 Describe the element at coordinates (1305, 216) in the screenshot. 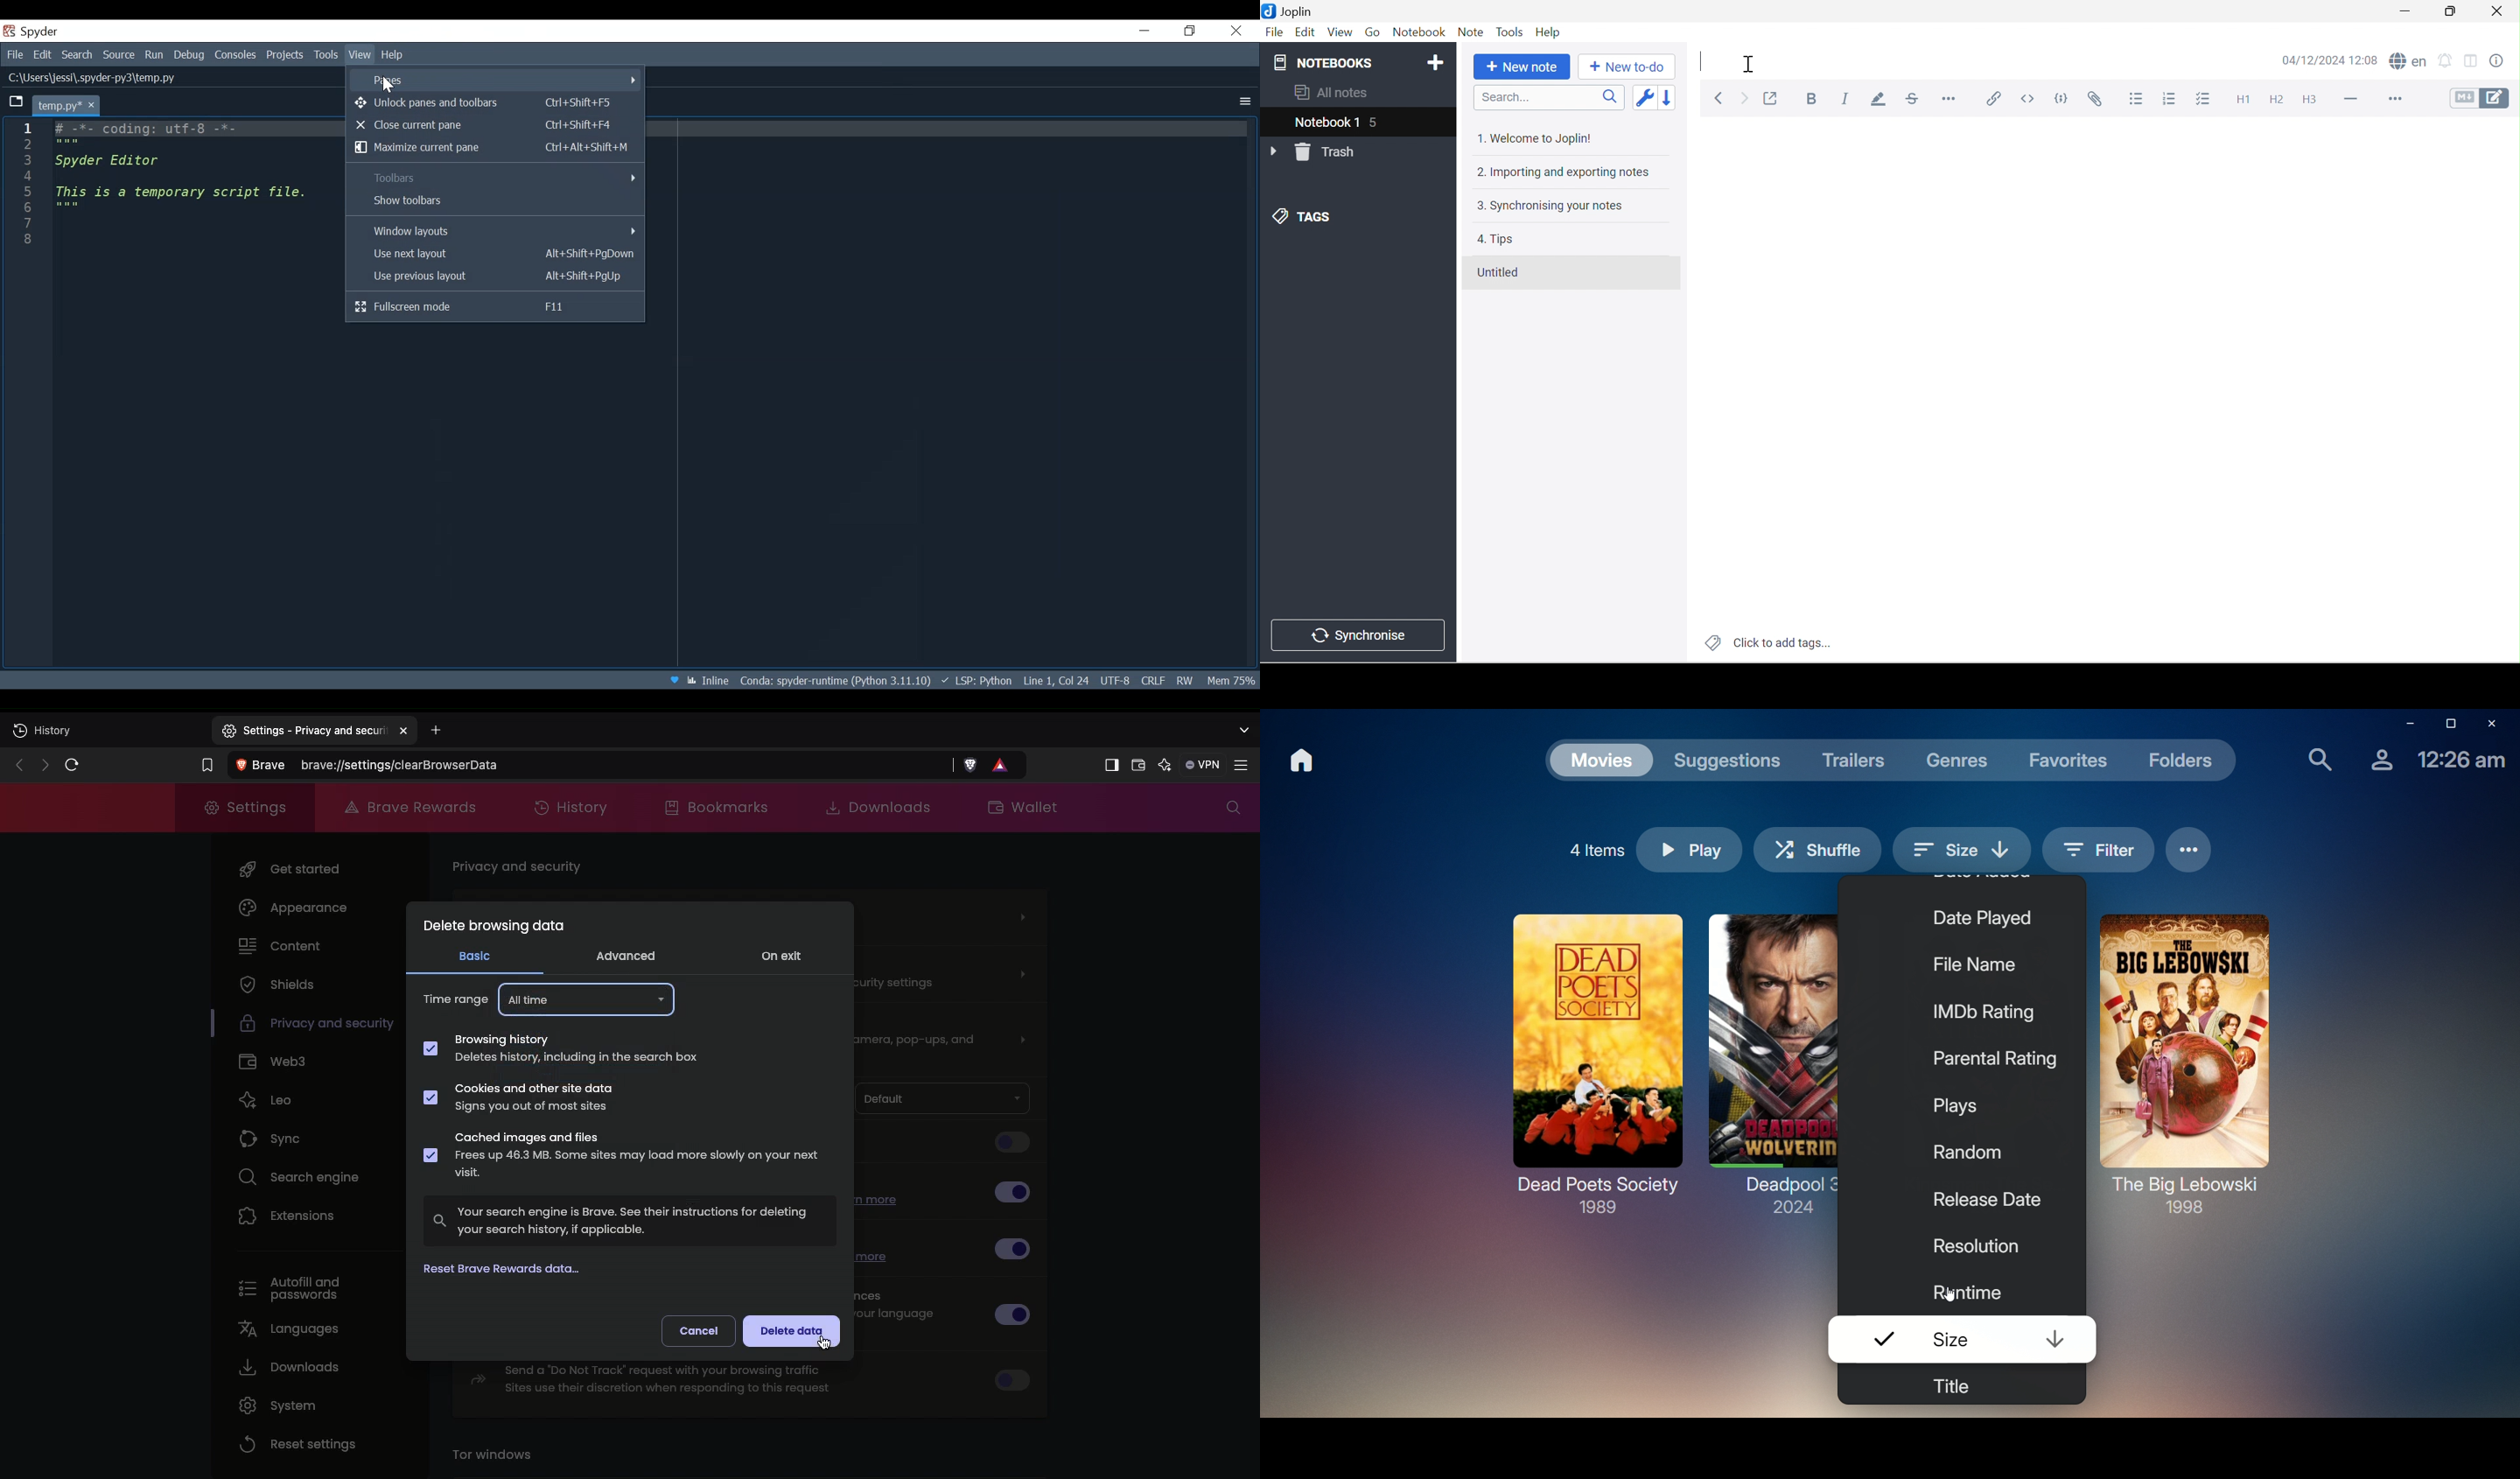

I see `TAGS` at that location.